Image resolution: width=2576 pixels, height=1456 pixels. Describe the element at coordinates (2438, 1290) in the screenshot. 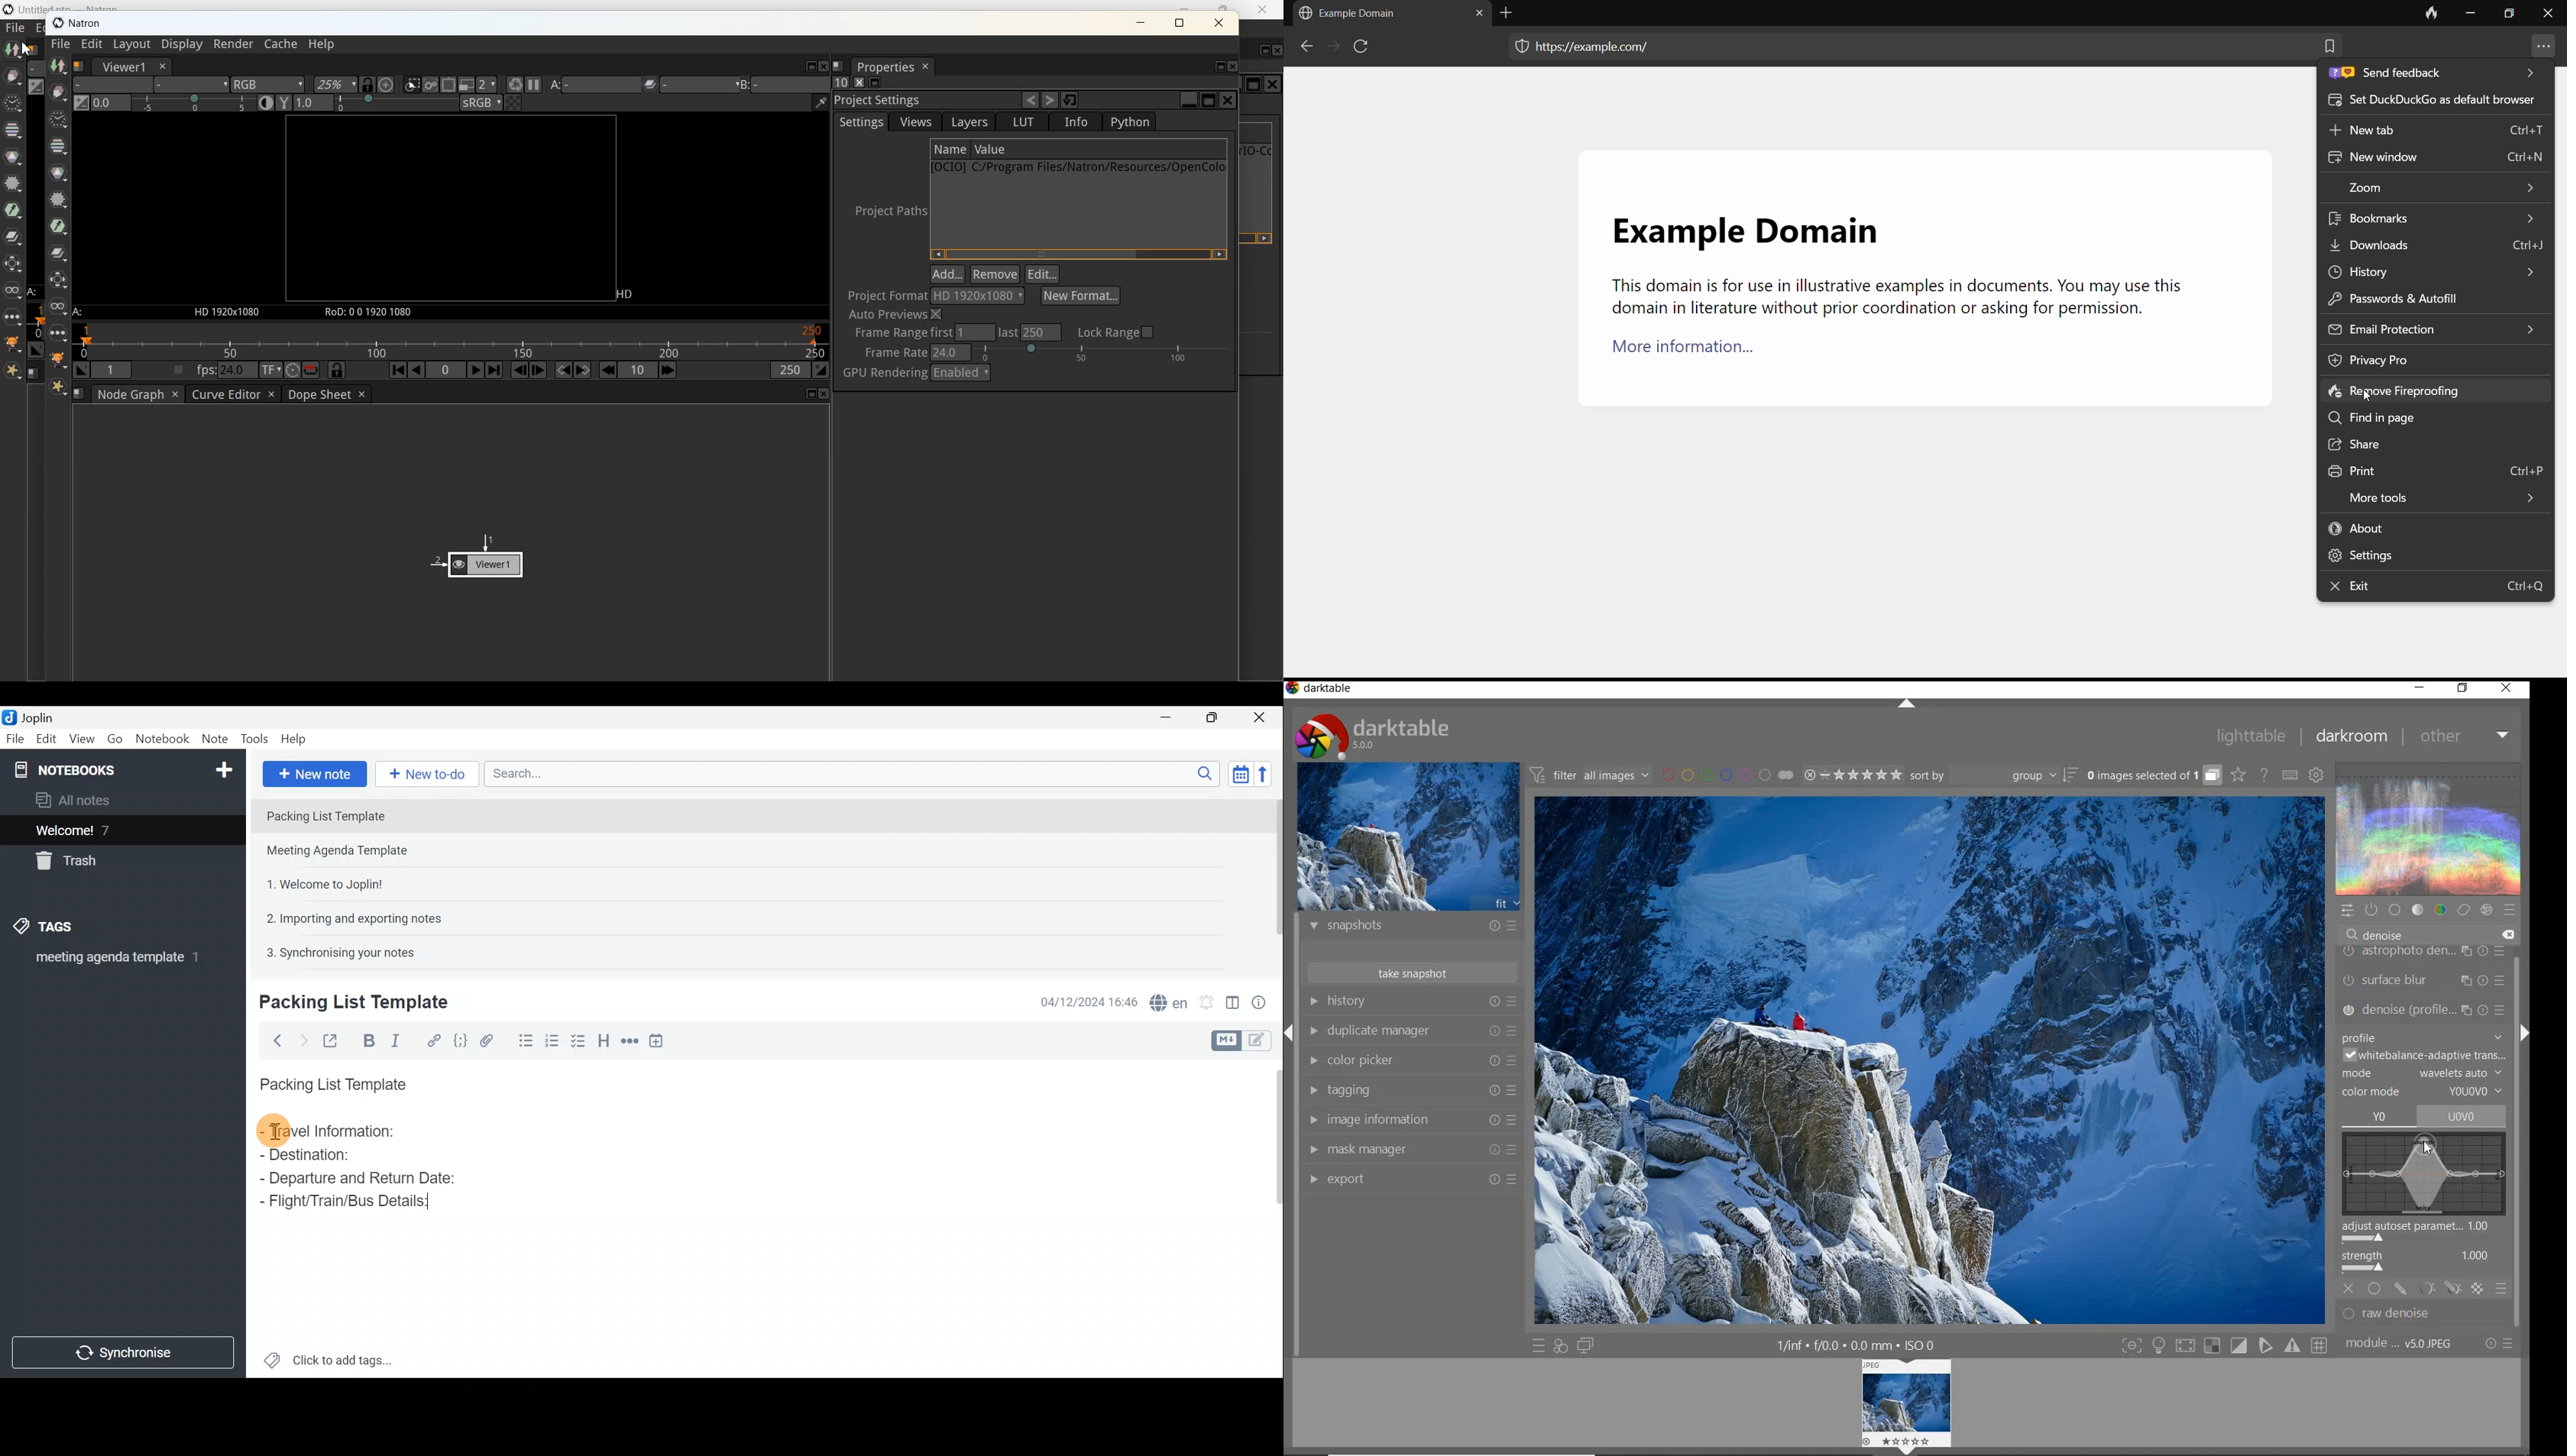

I see `MASK OPTIONS` at that location.